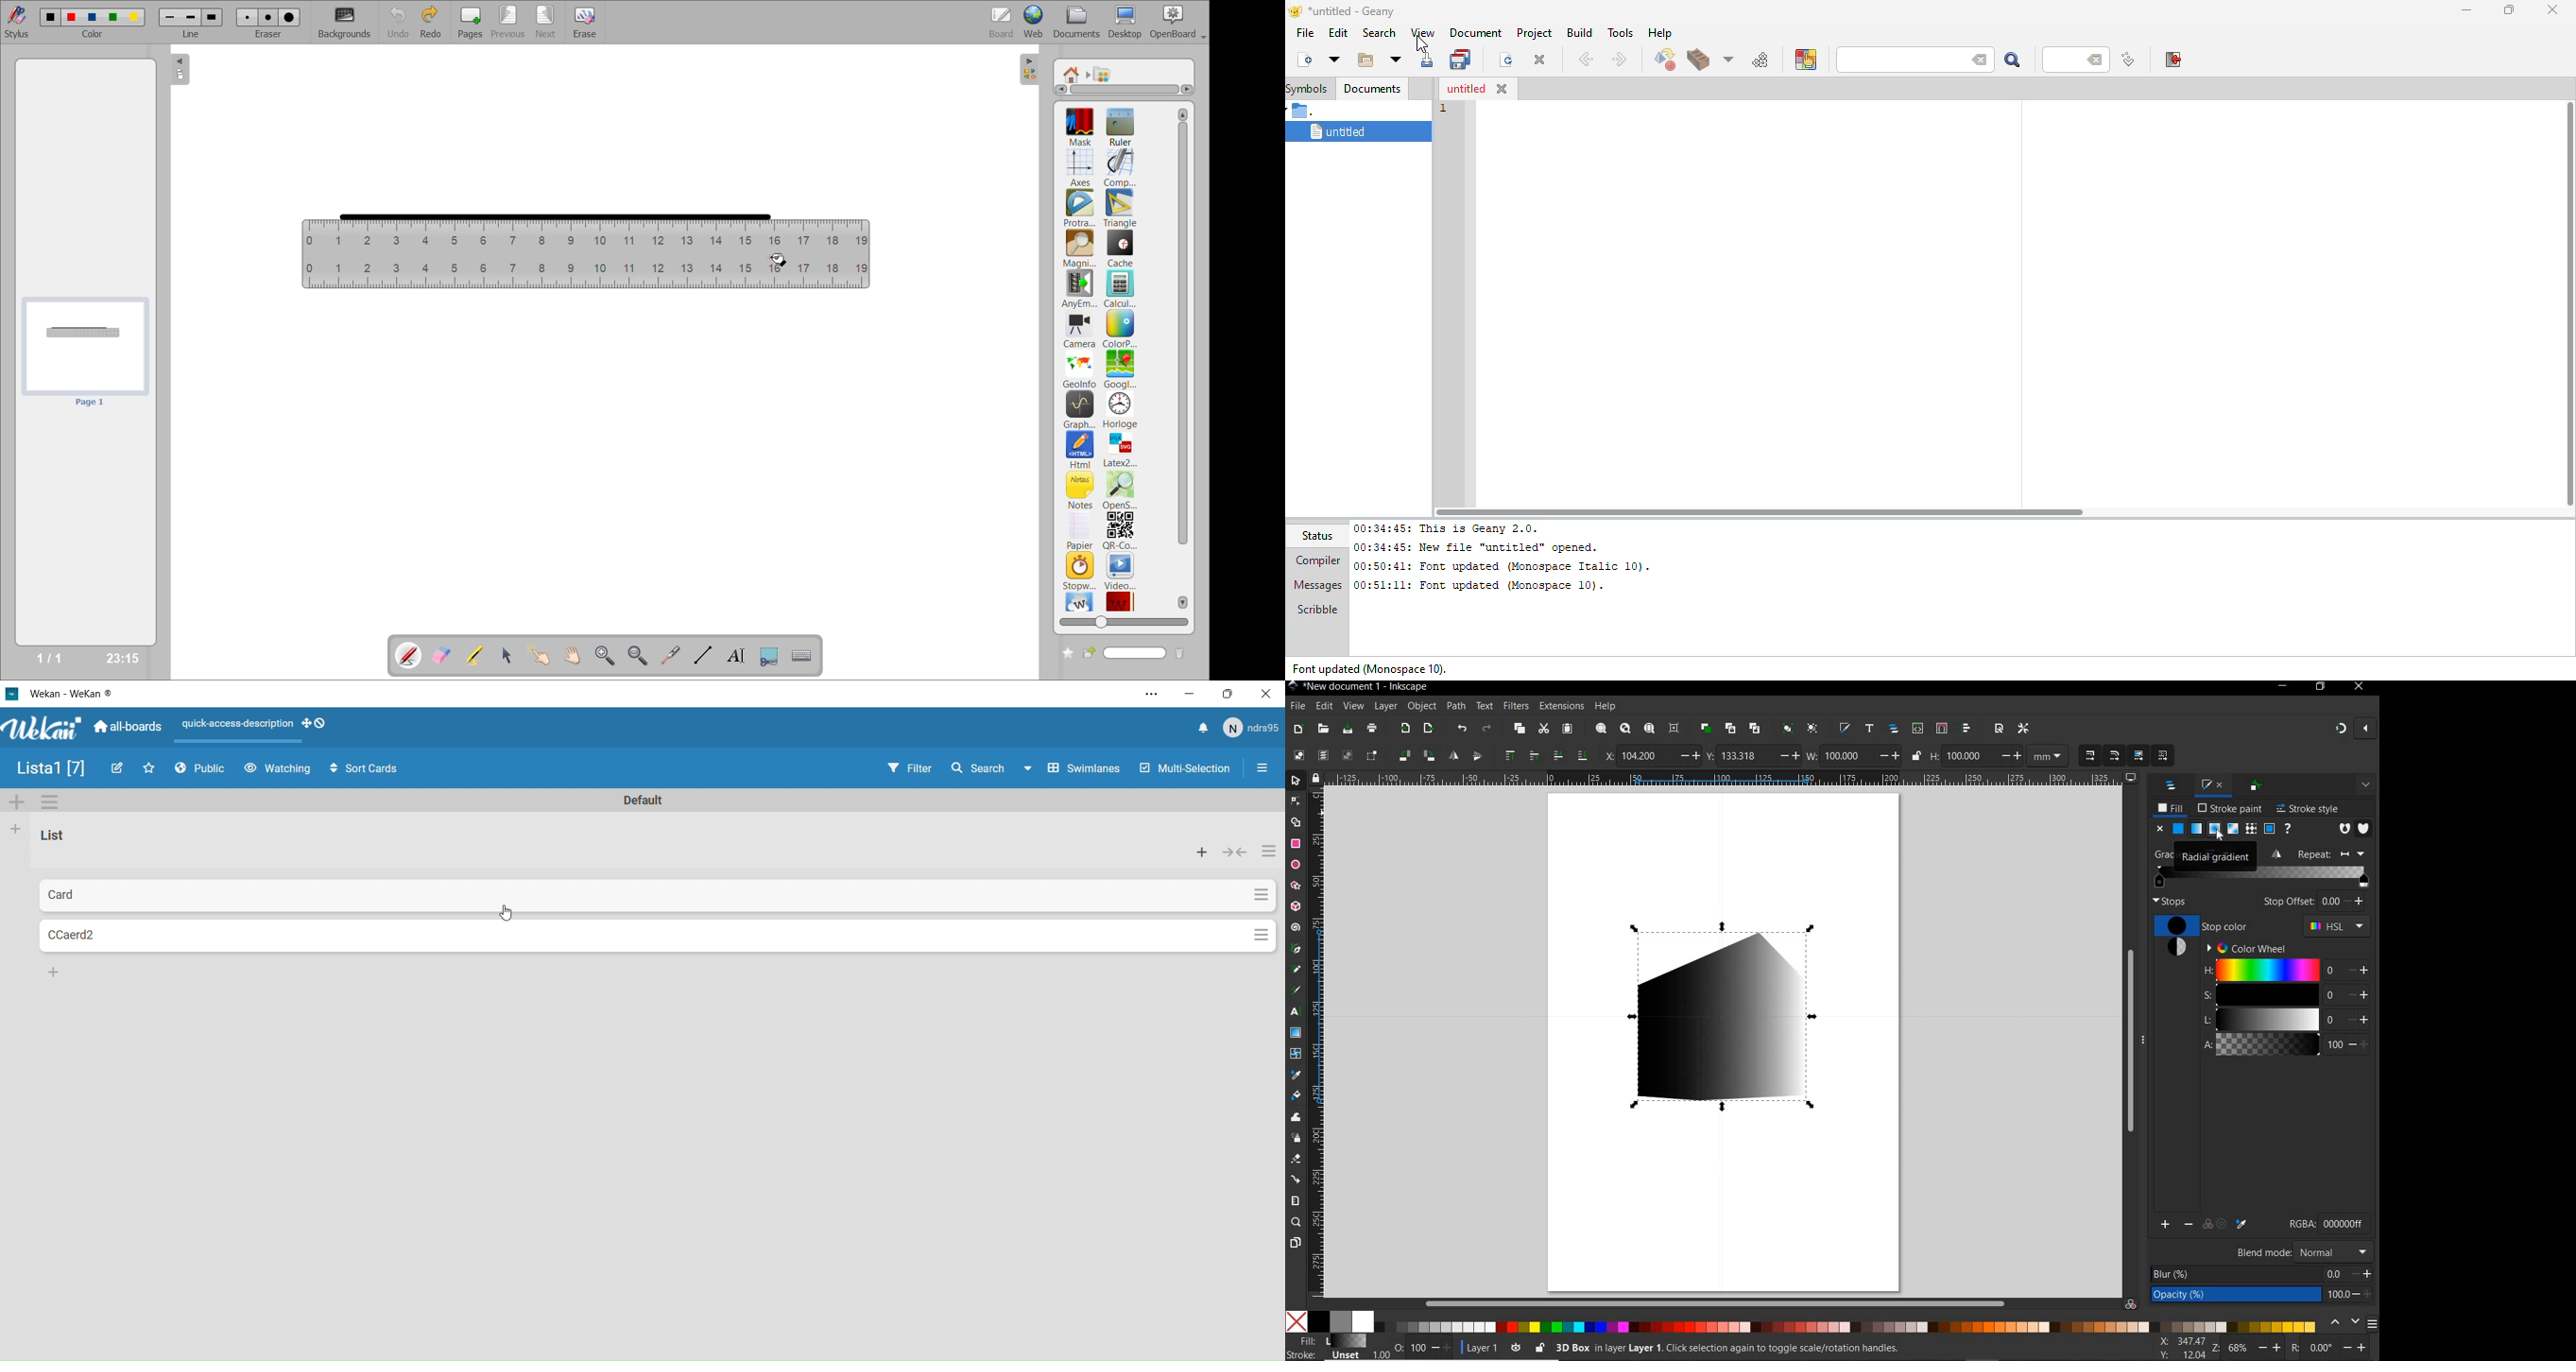 The image size is (2576, 1372). I want to click on NEW, so click(1298, 729).